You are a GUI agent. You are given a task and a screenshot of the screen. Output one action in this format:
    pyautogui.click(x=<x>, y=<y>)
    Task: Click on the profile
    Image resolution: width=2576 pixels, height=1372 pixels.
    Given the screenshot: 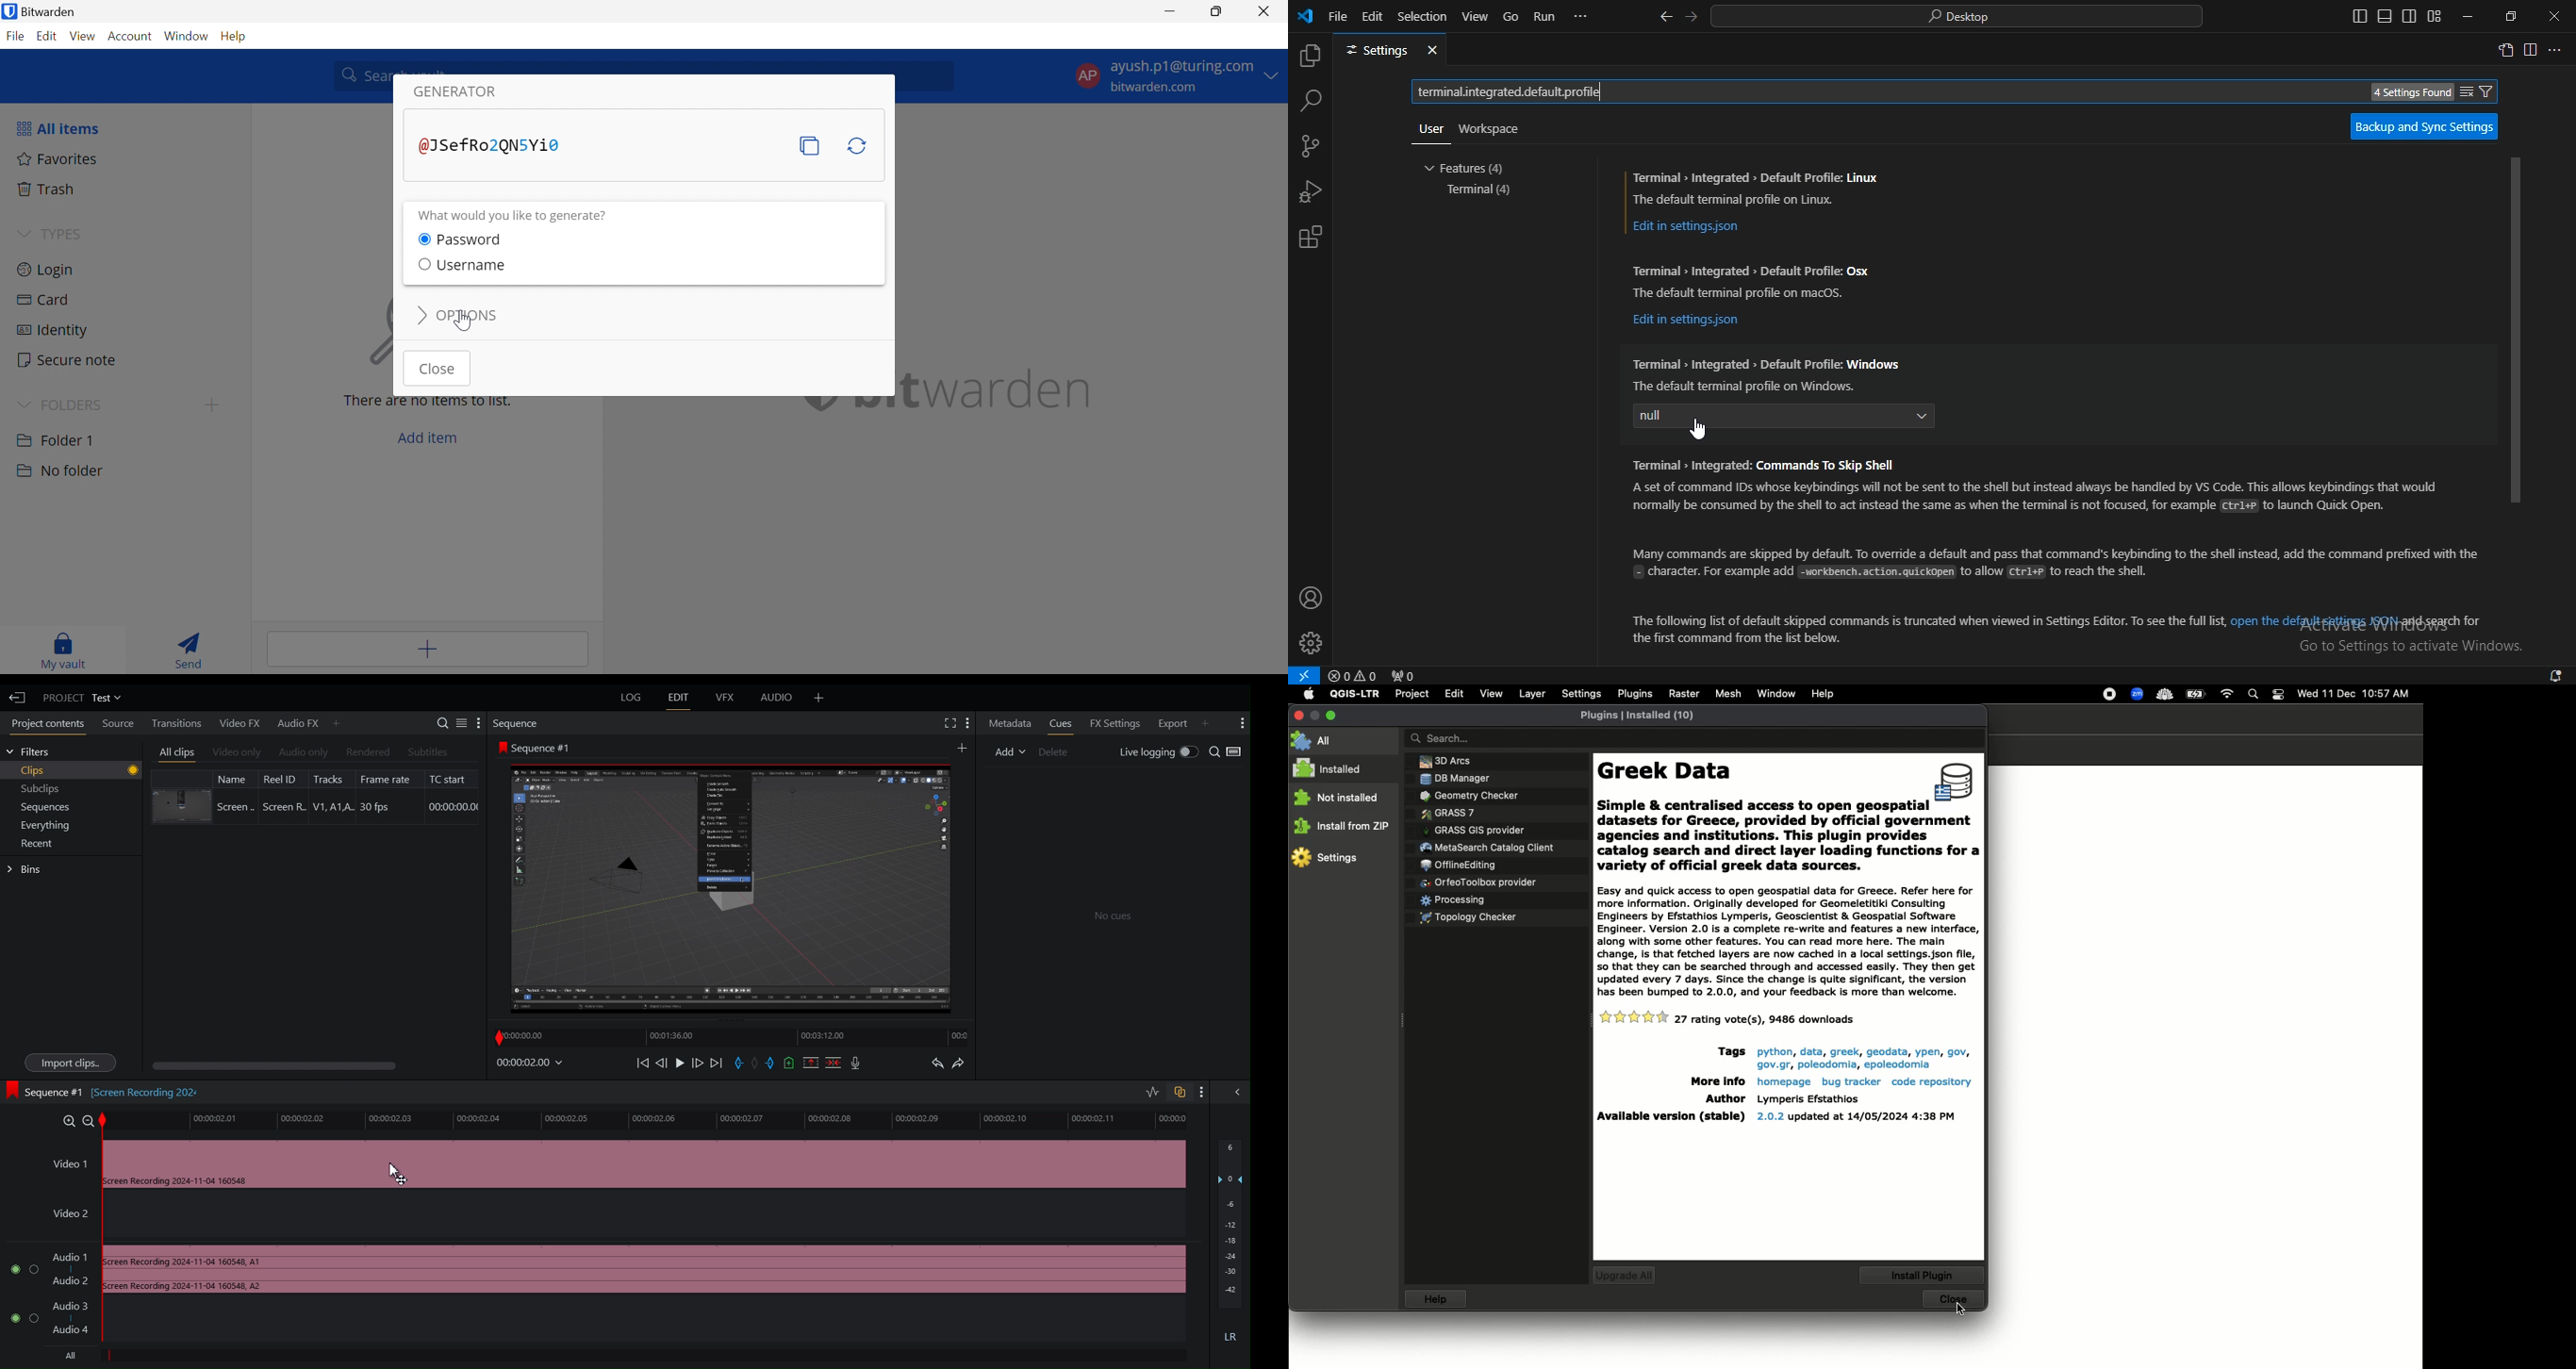 What is the action you would take?
    pyautogui.click(x=1311, y=644)
    